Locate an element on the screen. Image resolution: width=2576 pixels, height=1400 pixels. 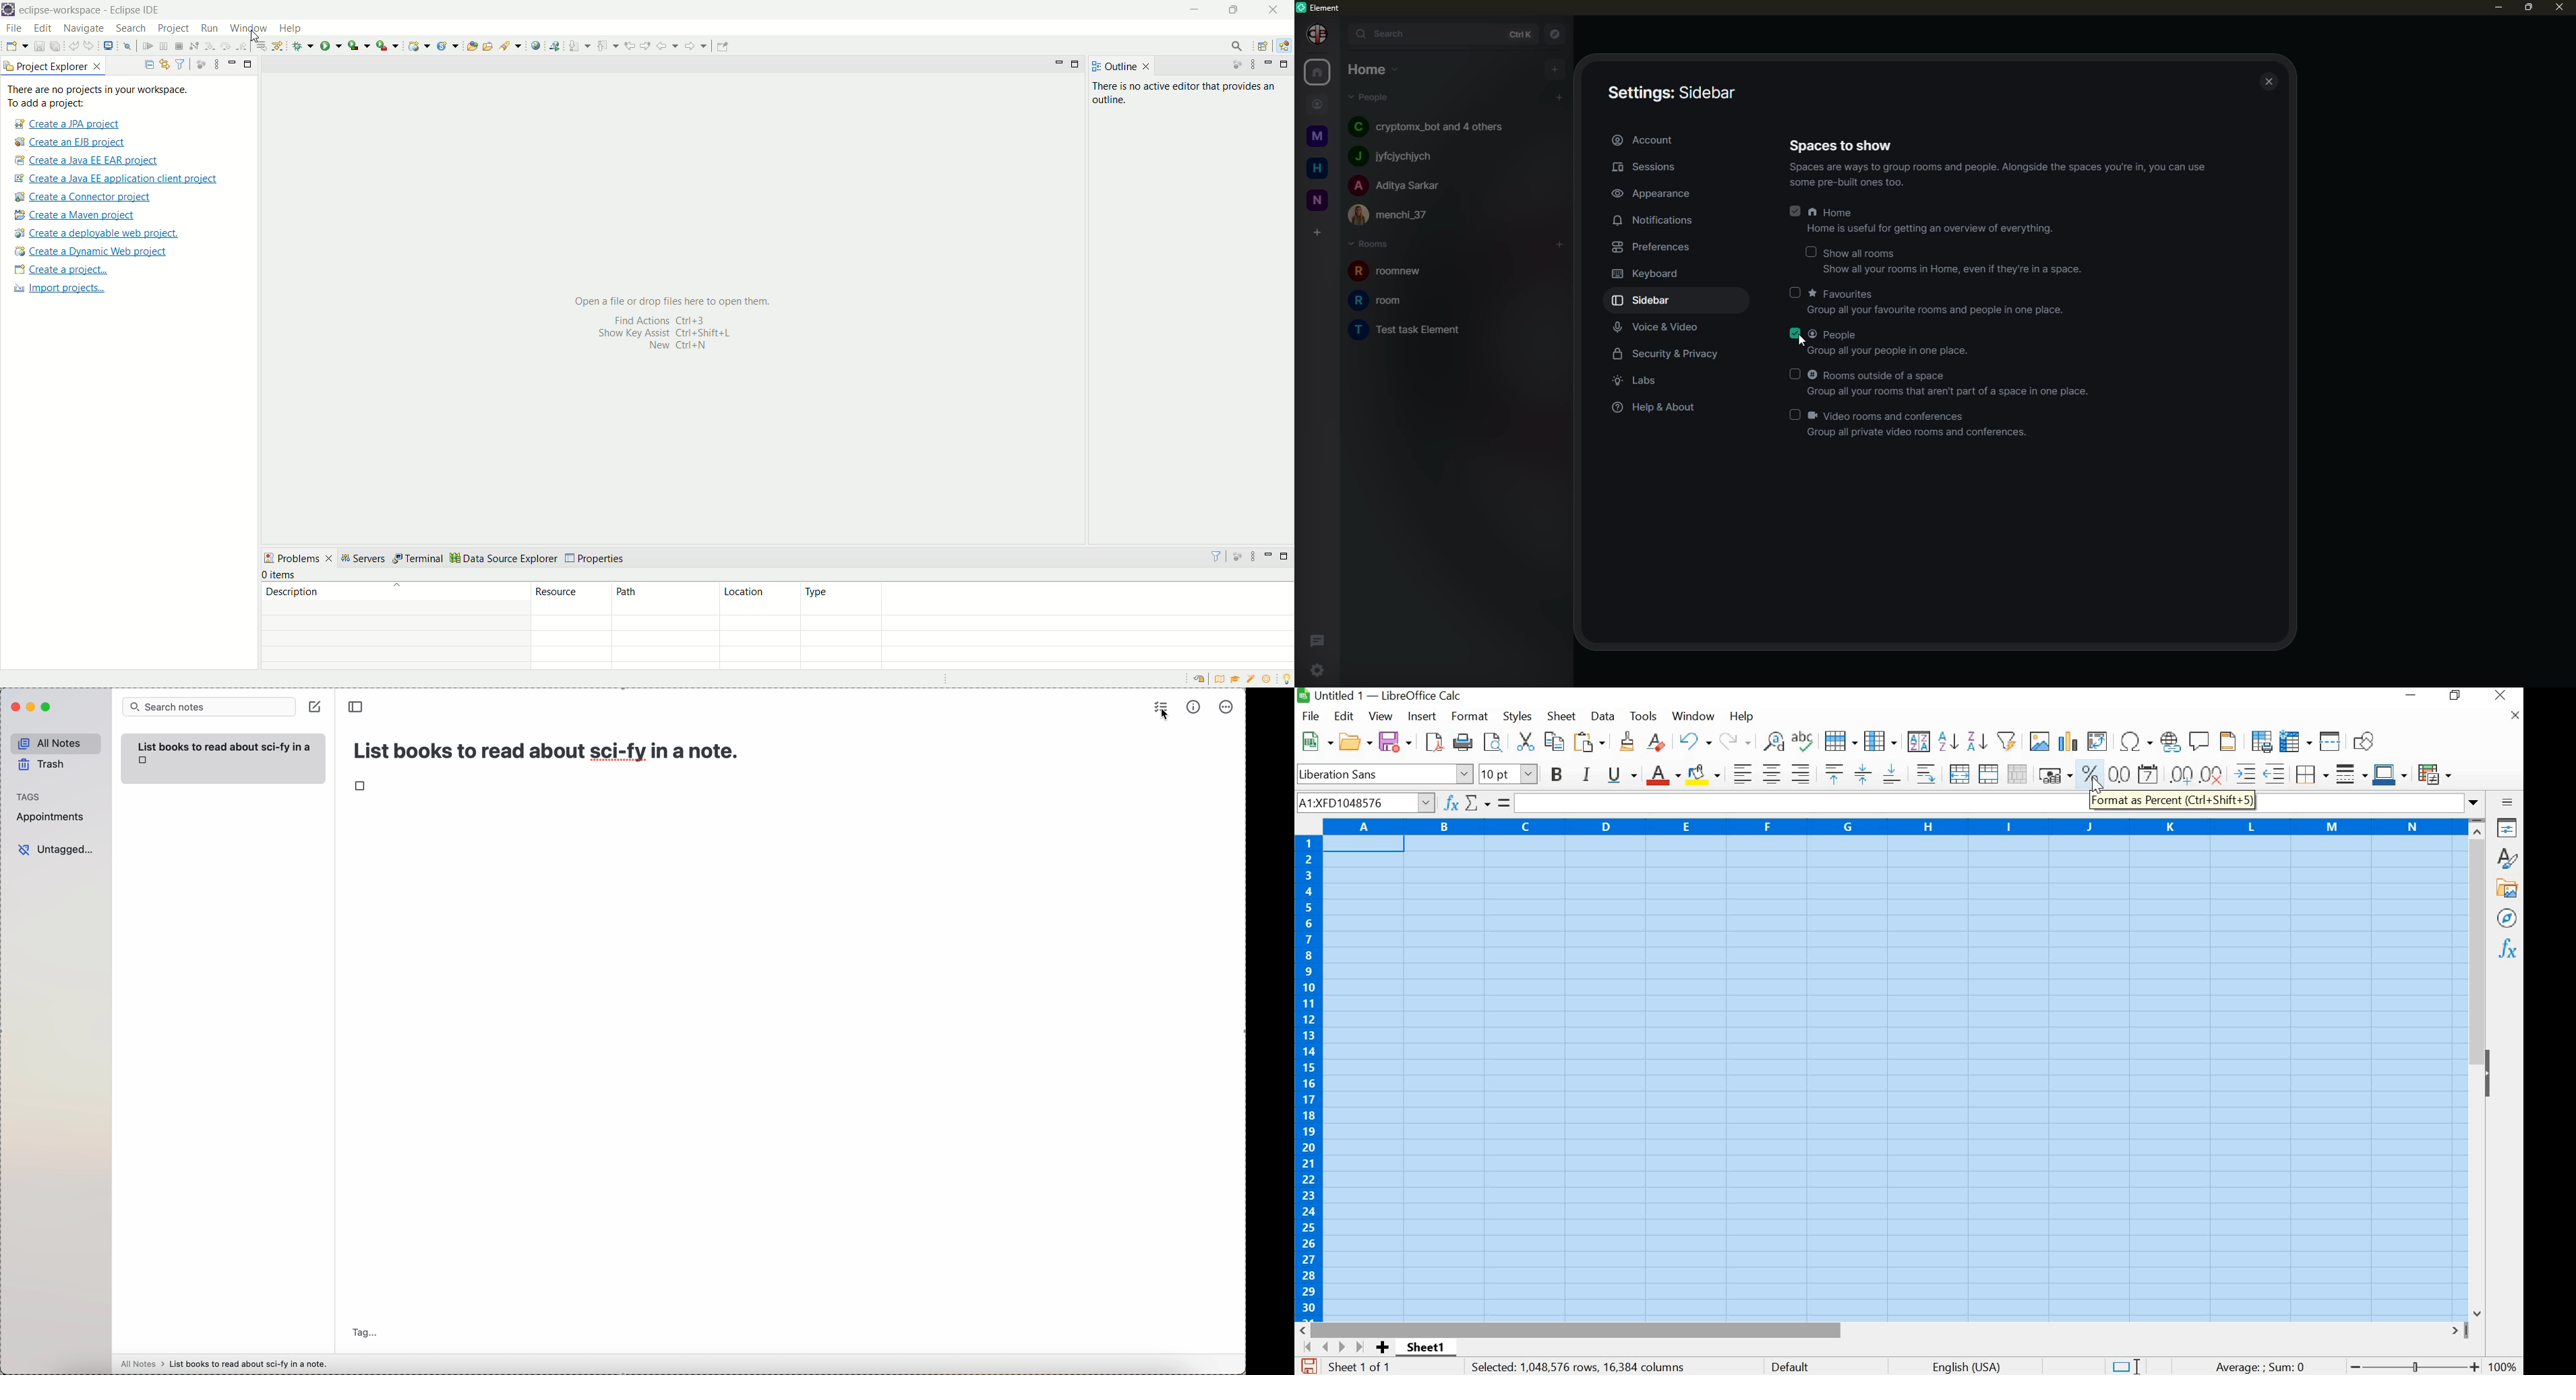
favorites is located at coordinates (1940, 302).